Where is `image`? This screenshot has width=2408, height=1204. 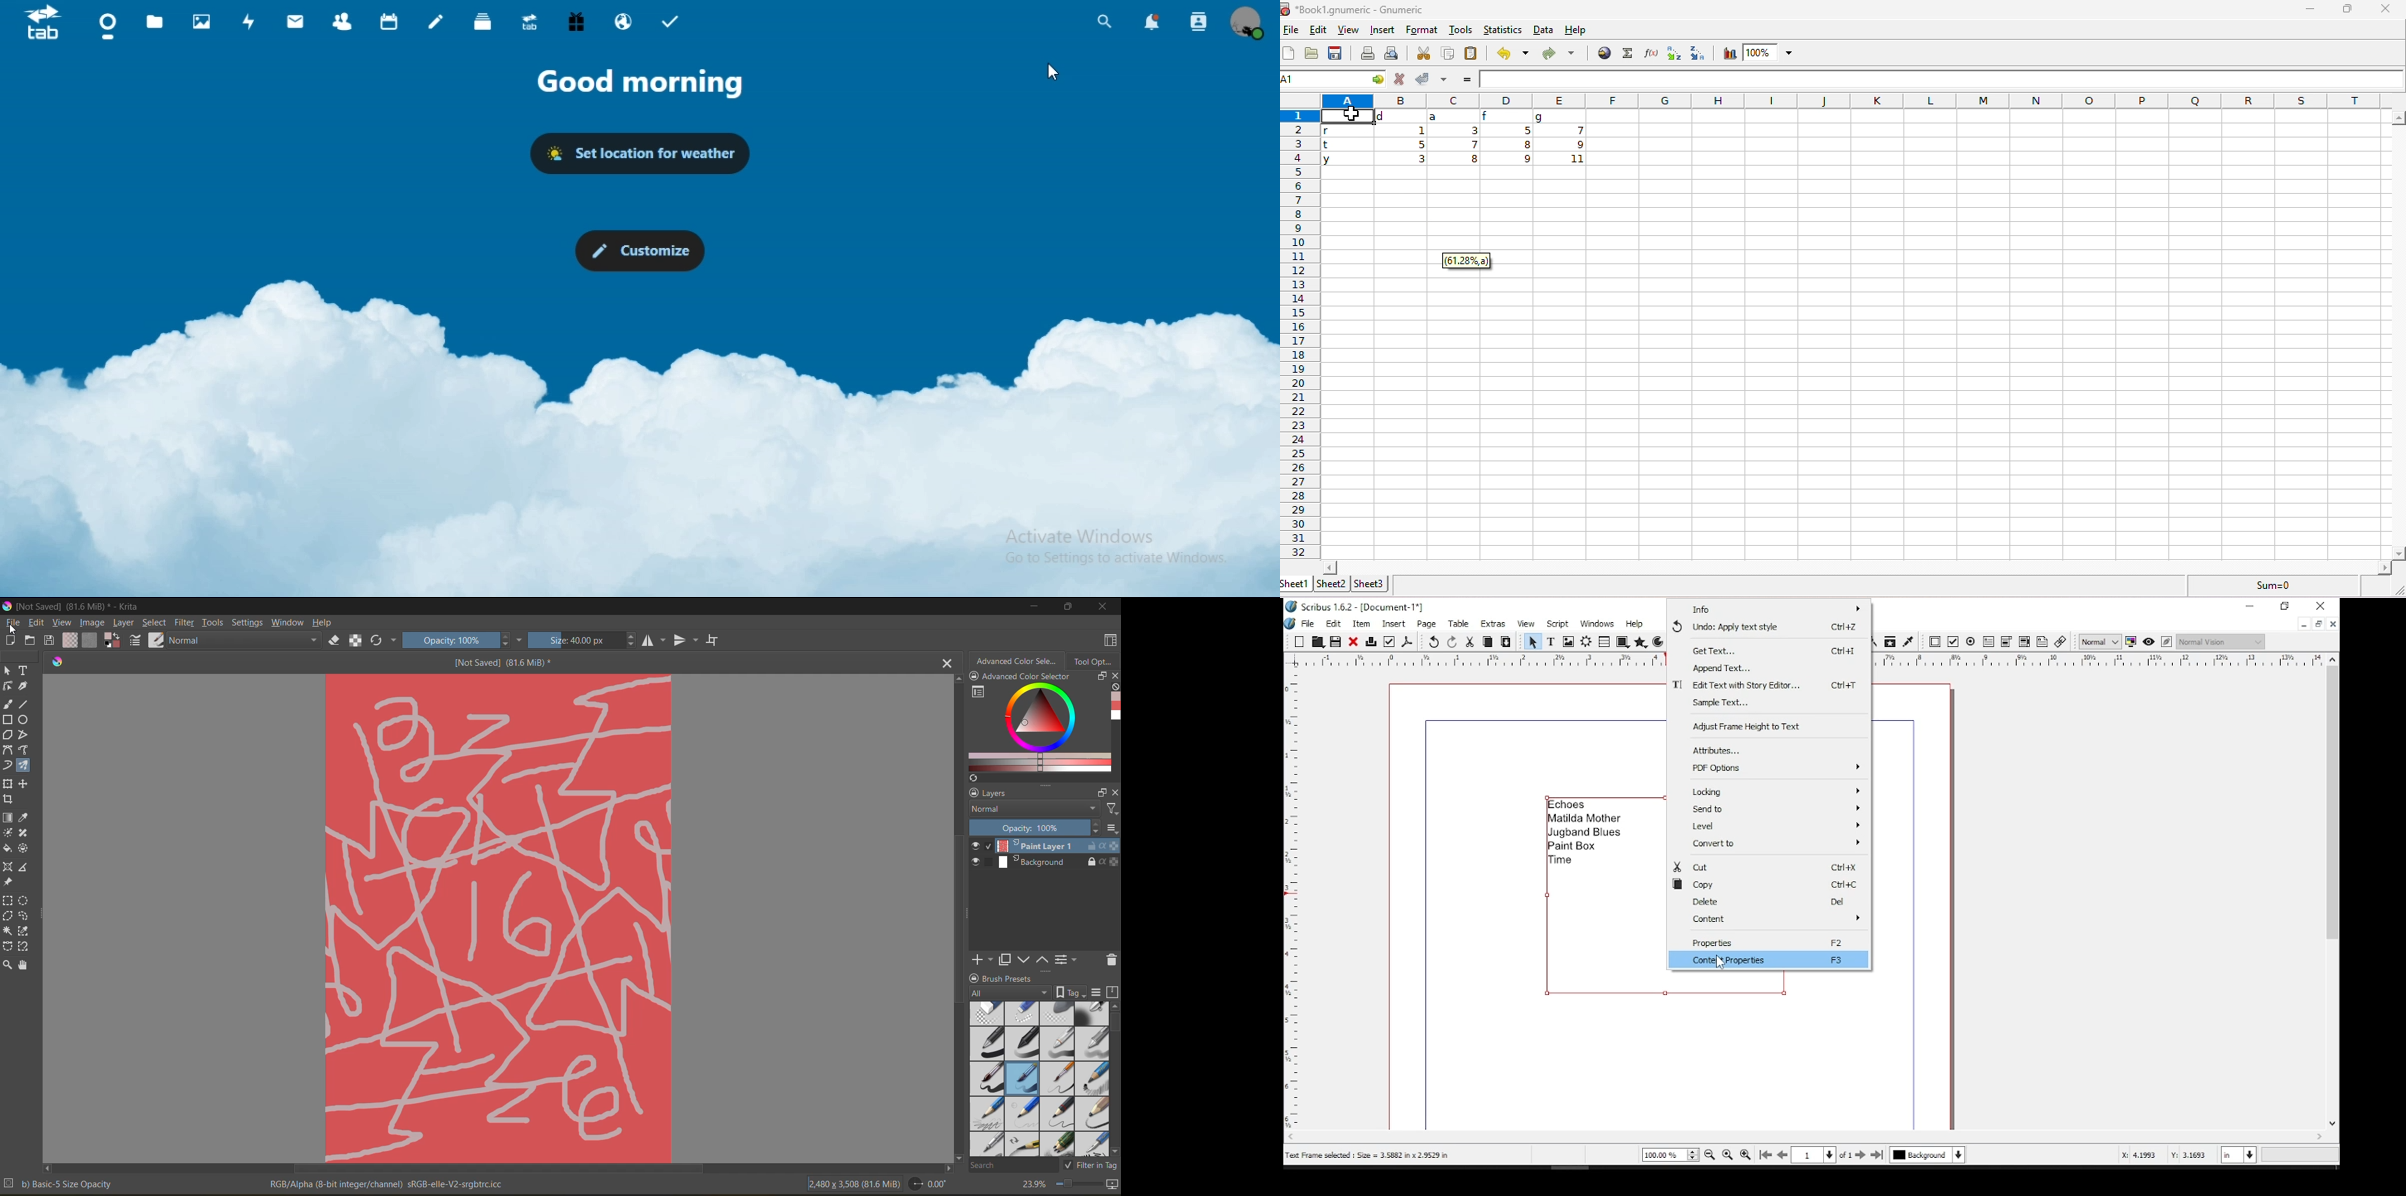 image is located at coordinates (93, 623).